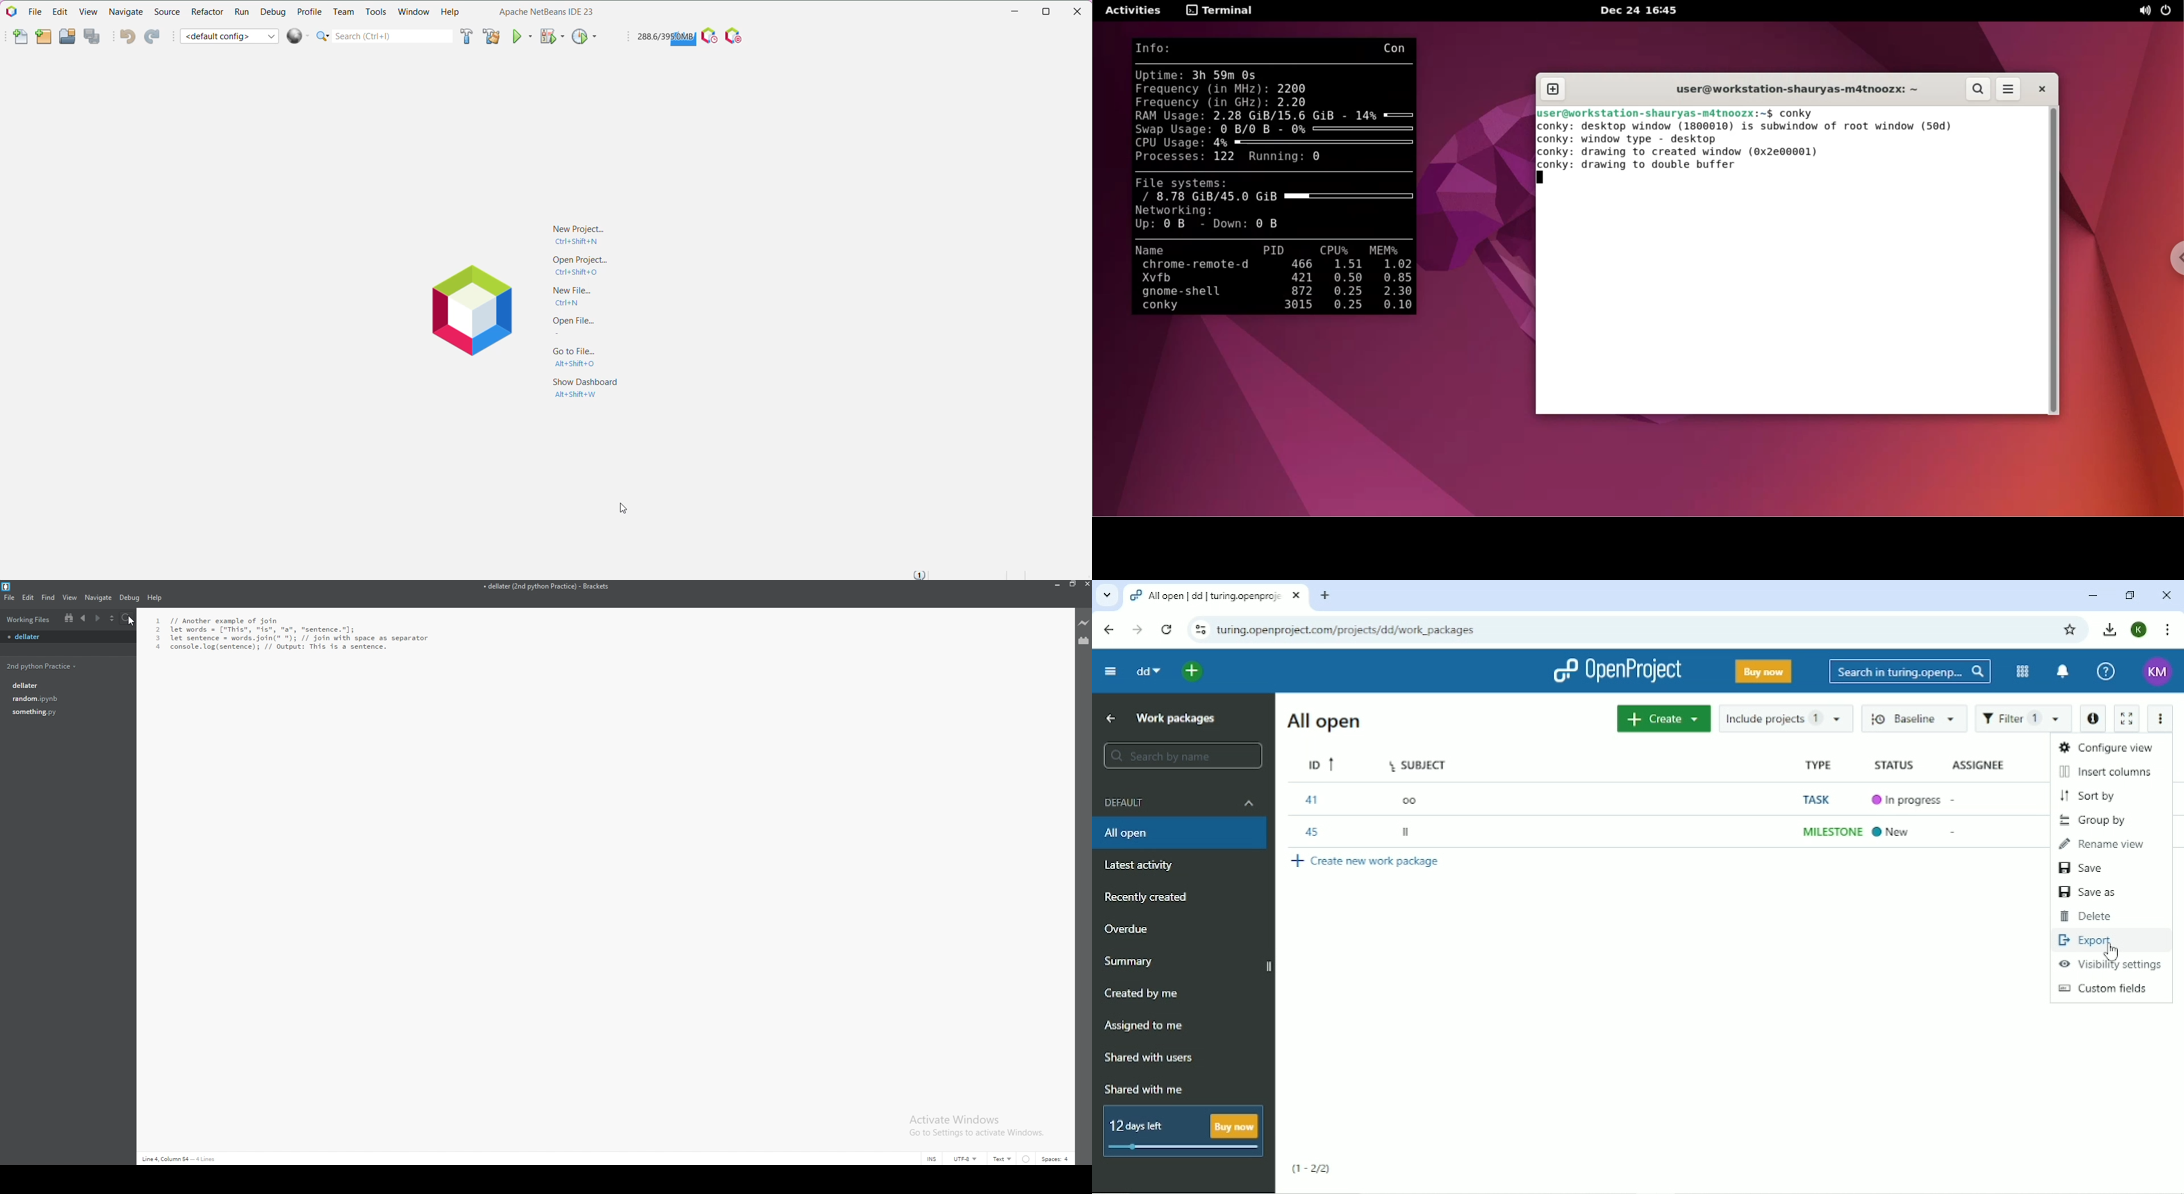 Image resolution: width=2184 pixels, height=1204 pixels. What do you see at coordinates (665, 37) in the screenshot?
I see `Click to force garbage collection` at bounding box center [665, 37].